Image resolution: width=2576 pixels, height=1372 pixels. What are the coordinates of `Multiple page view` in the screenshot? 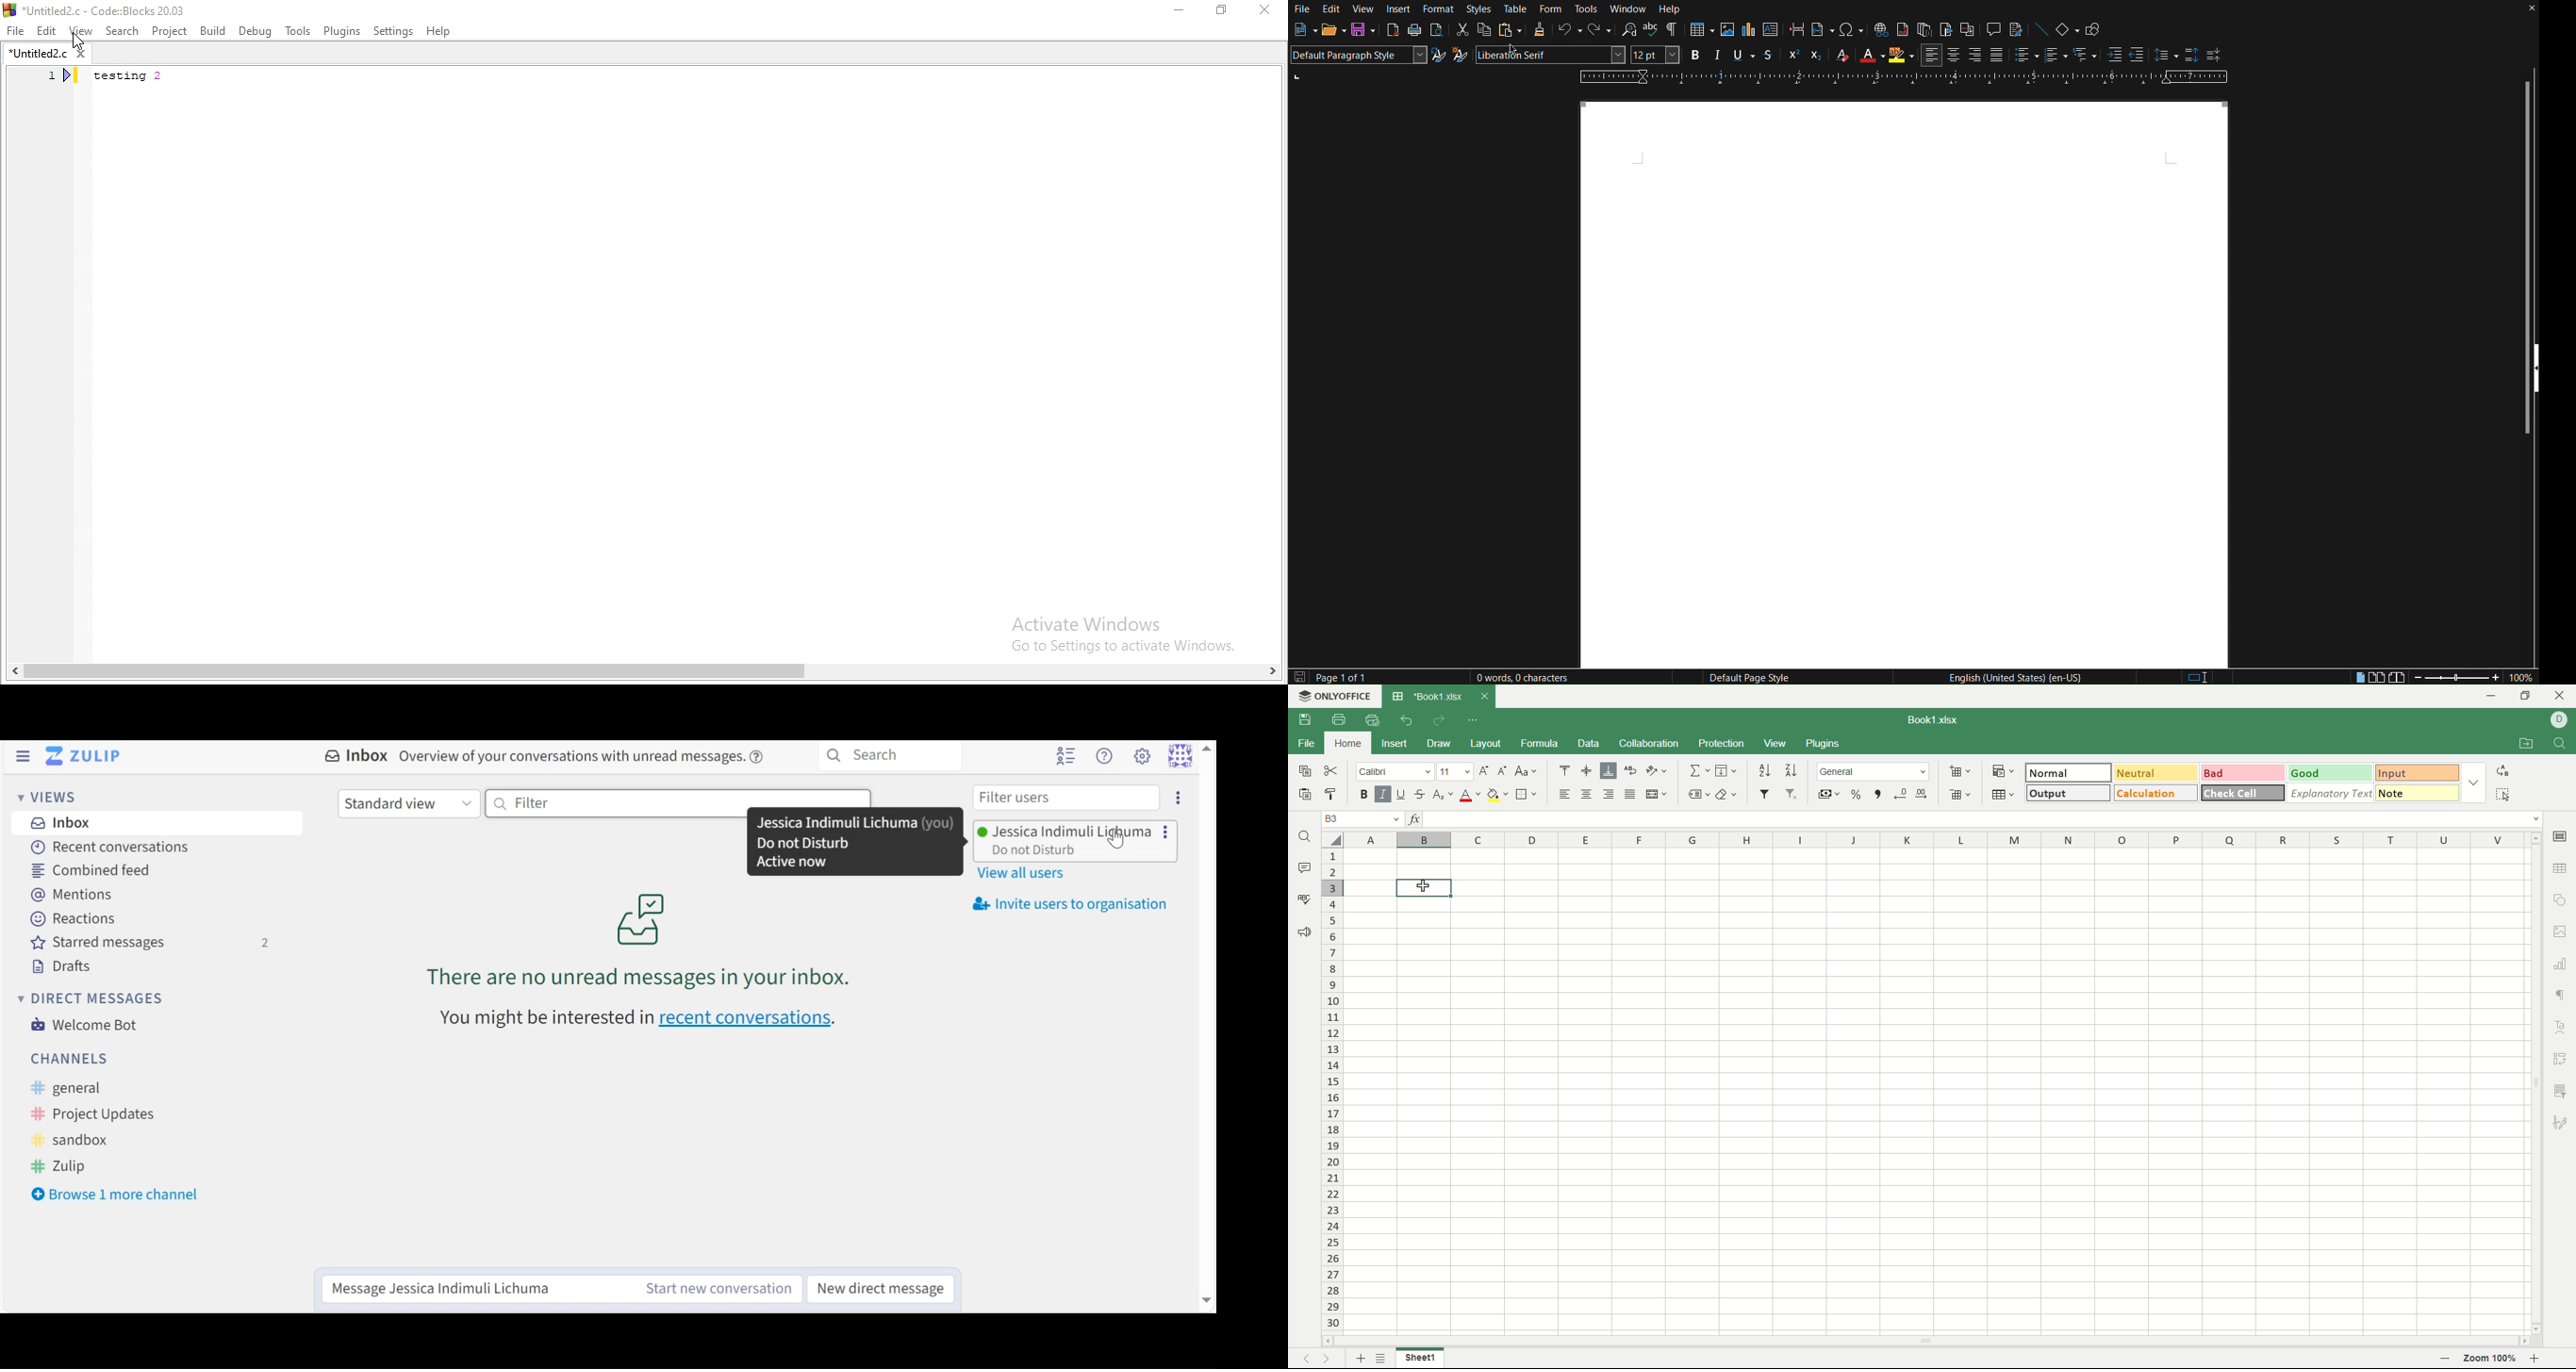 It's located at (2378, 675).